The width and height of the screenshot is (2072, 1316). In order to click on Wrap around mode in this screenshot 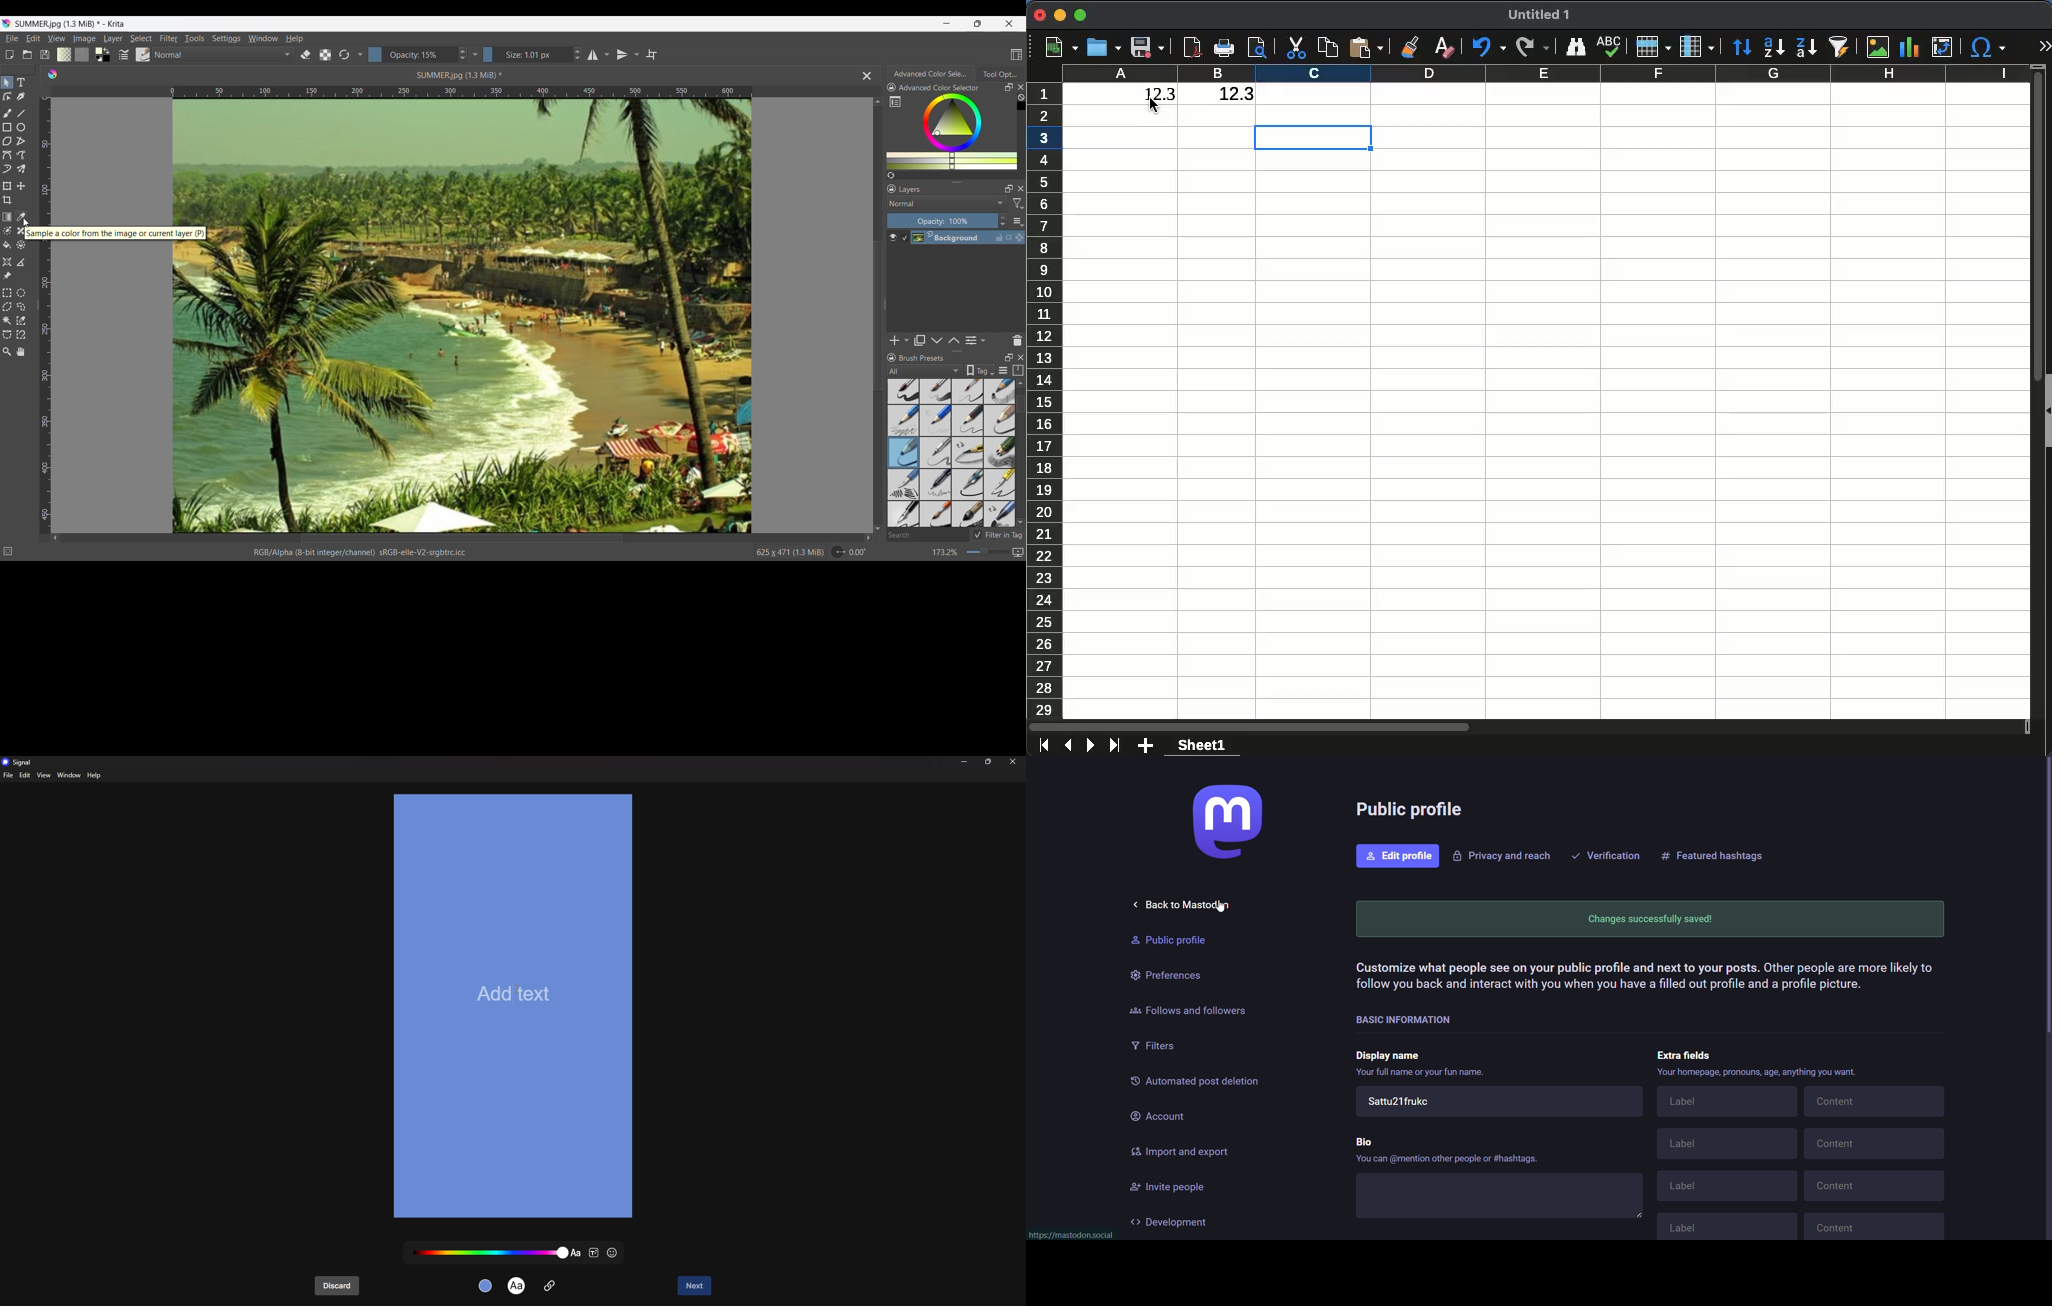, I will do `click(651, 55)`.